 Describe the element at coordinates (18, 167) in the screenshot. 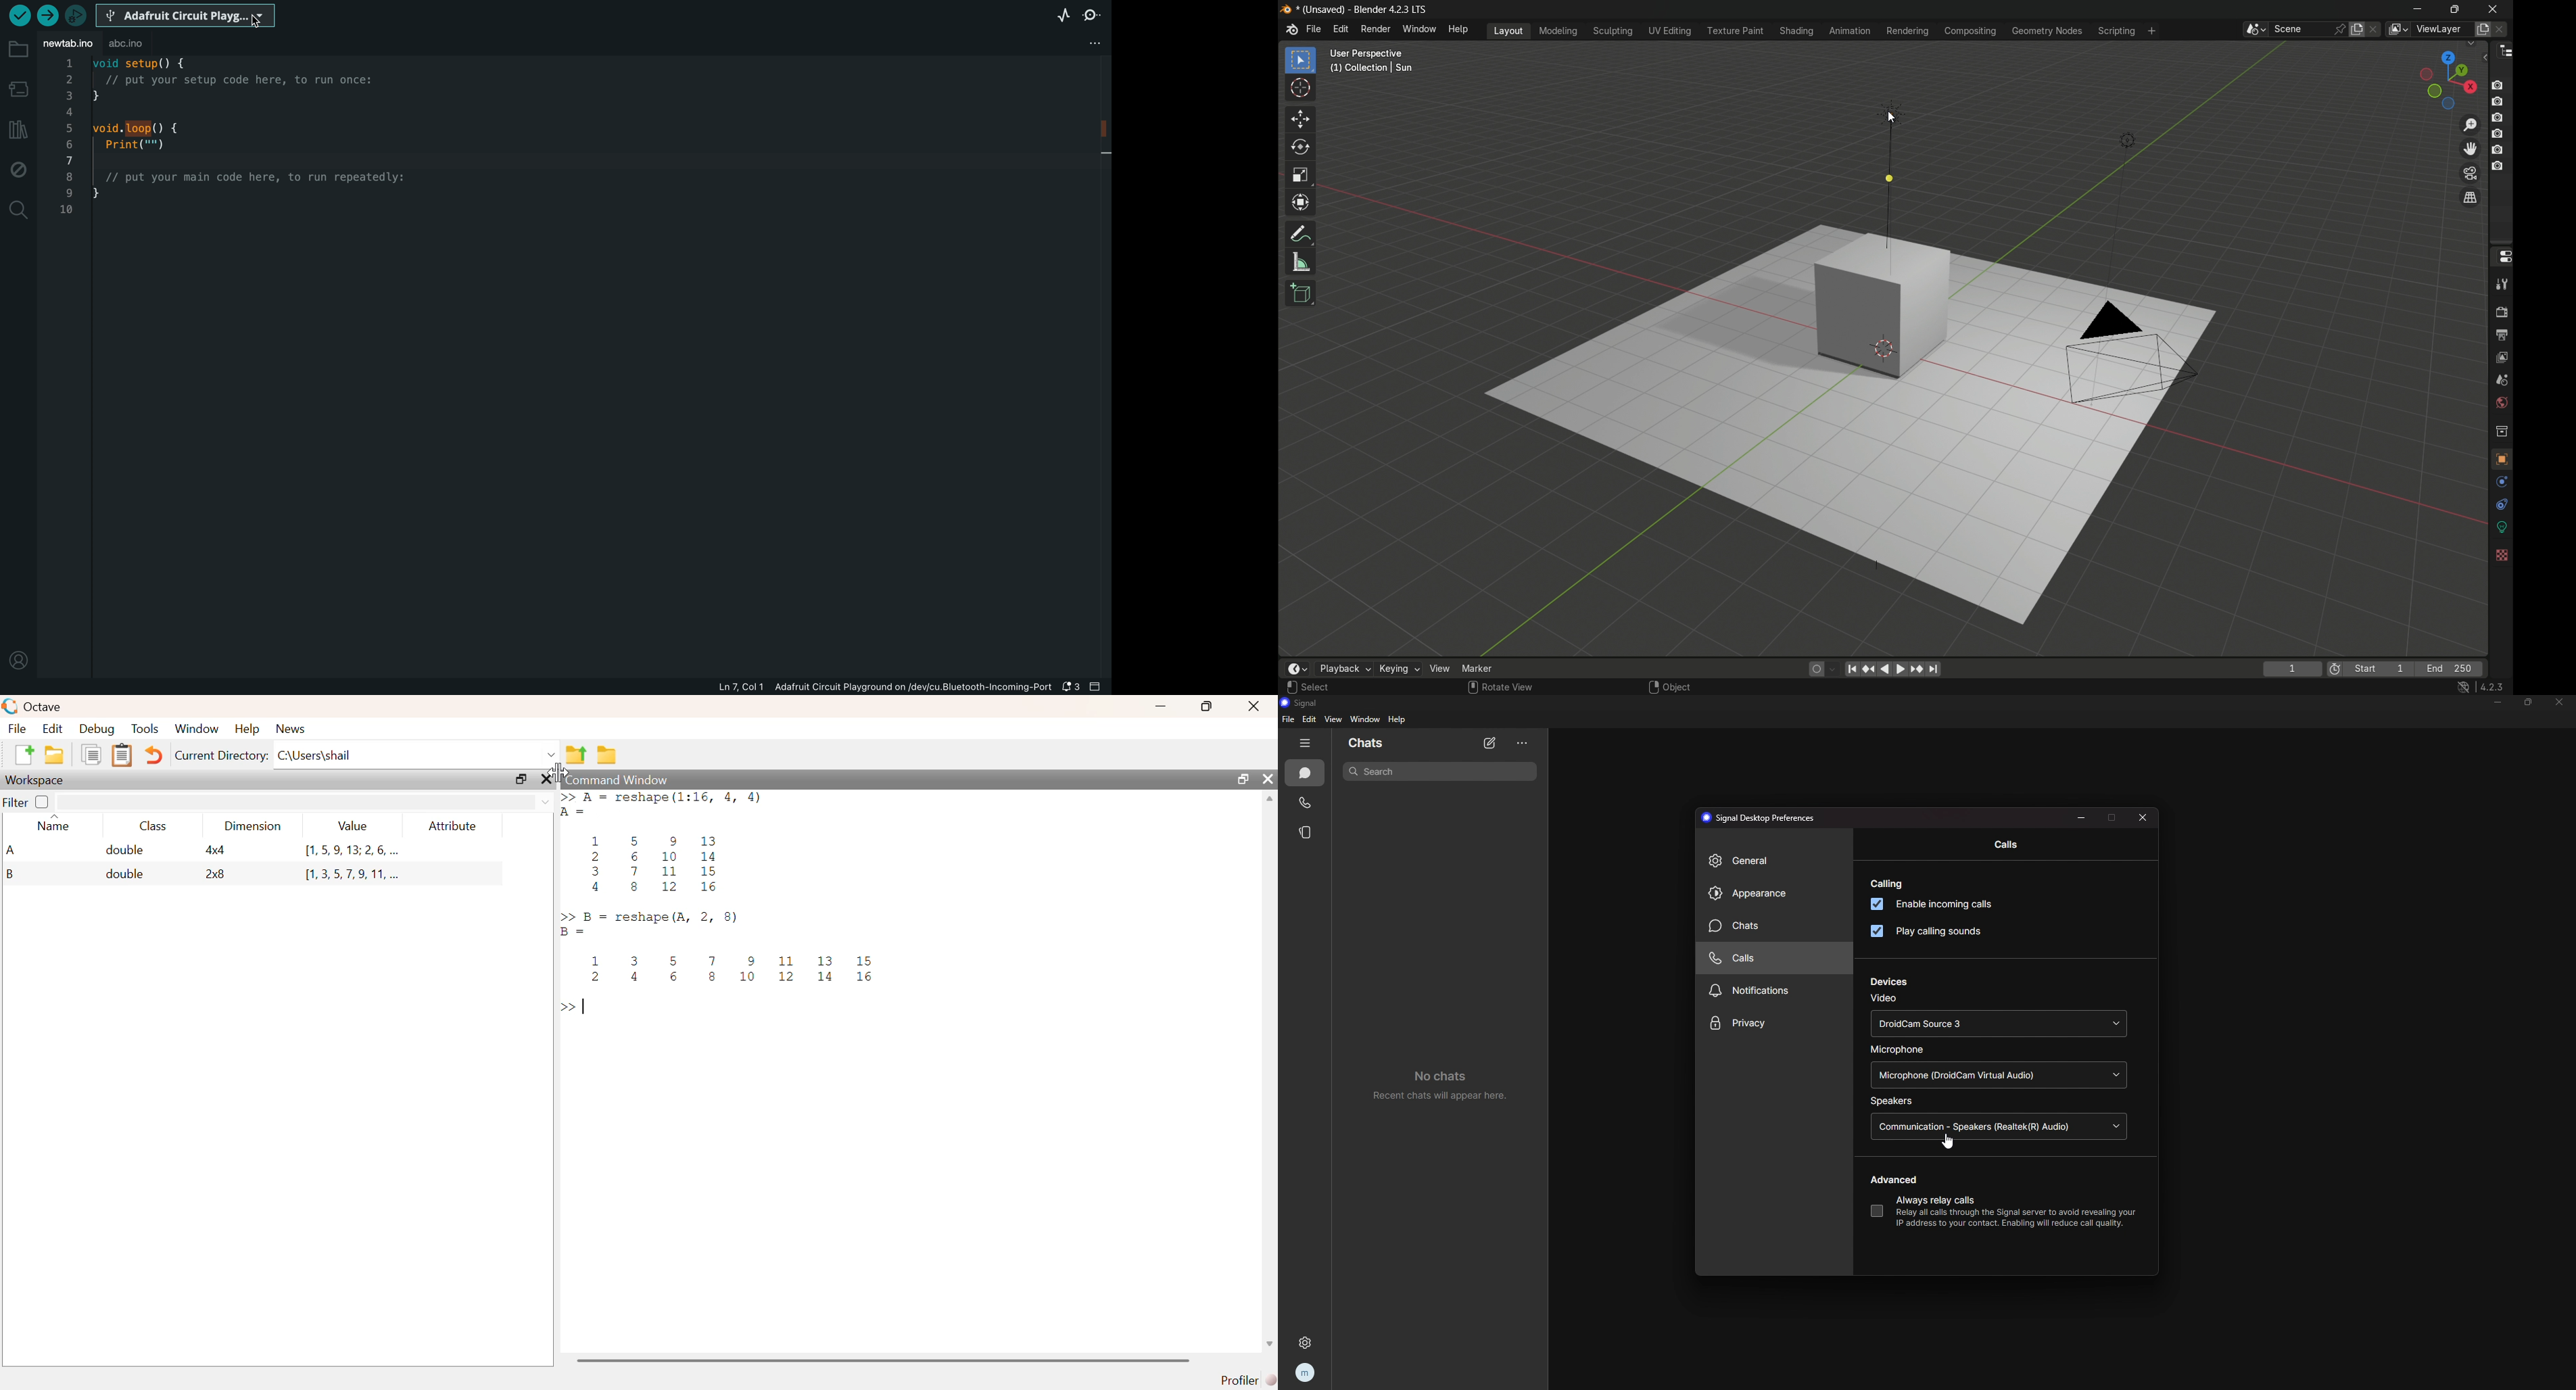

I see `debug` at that location.